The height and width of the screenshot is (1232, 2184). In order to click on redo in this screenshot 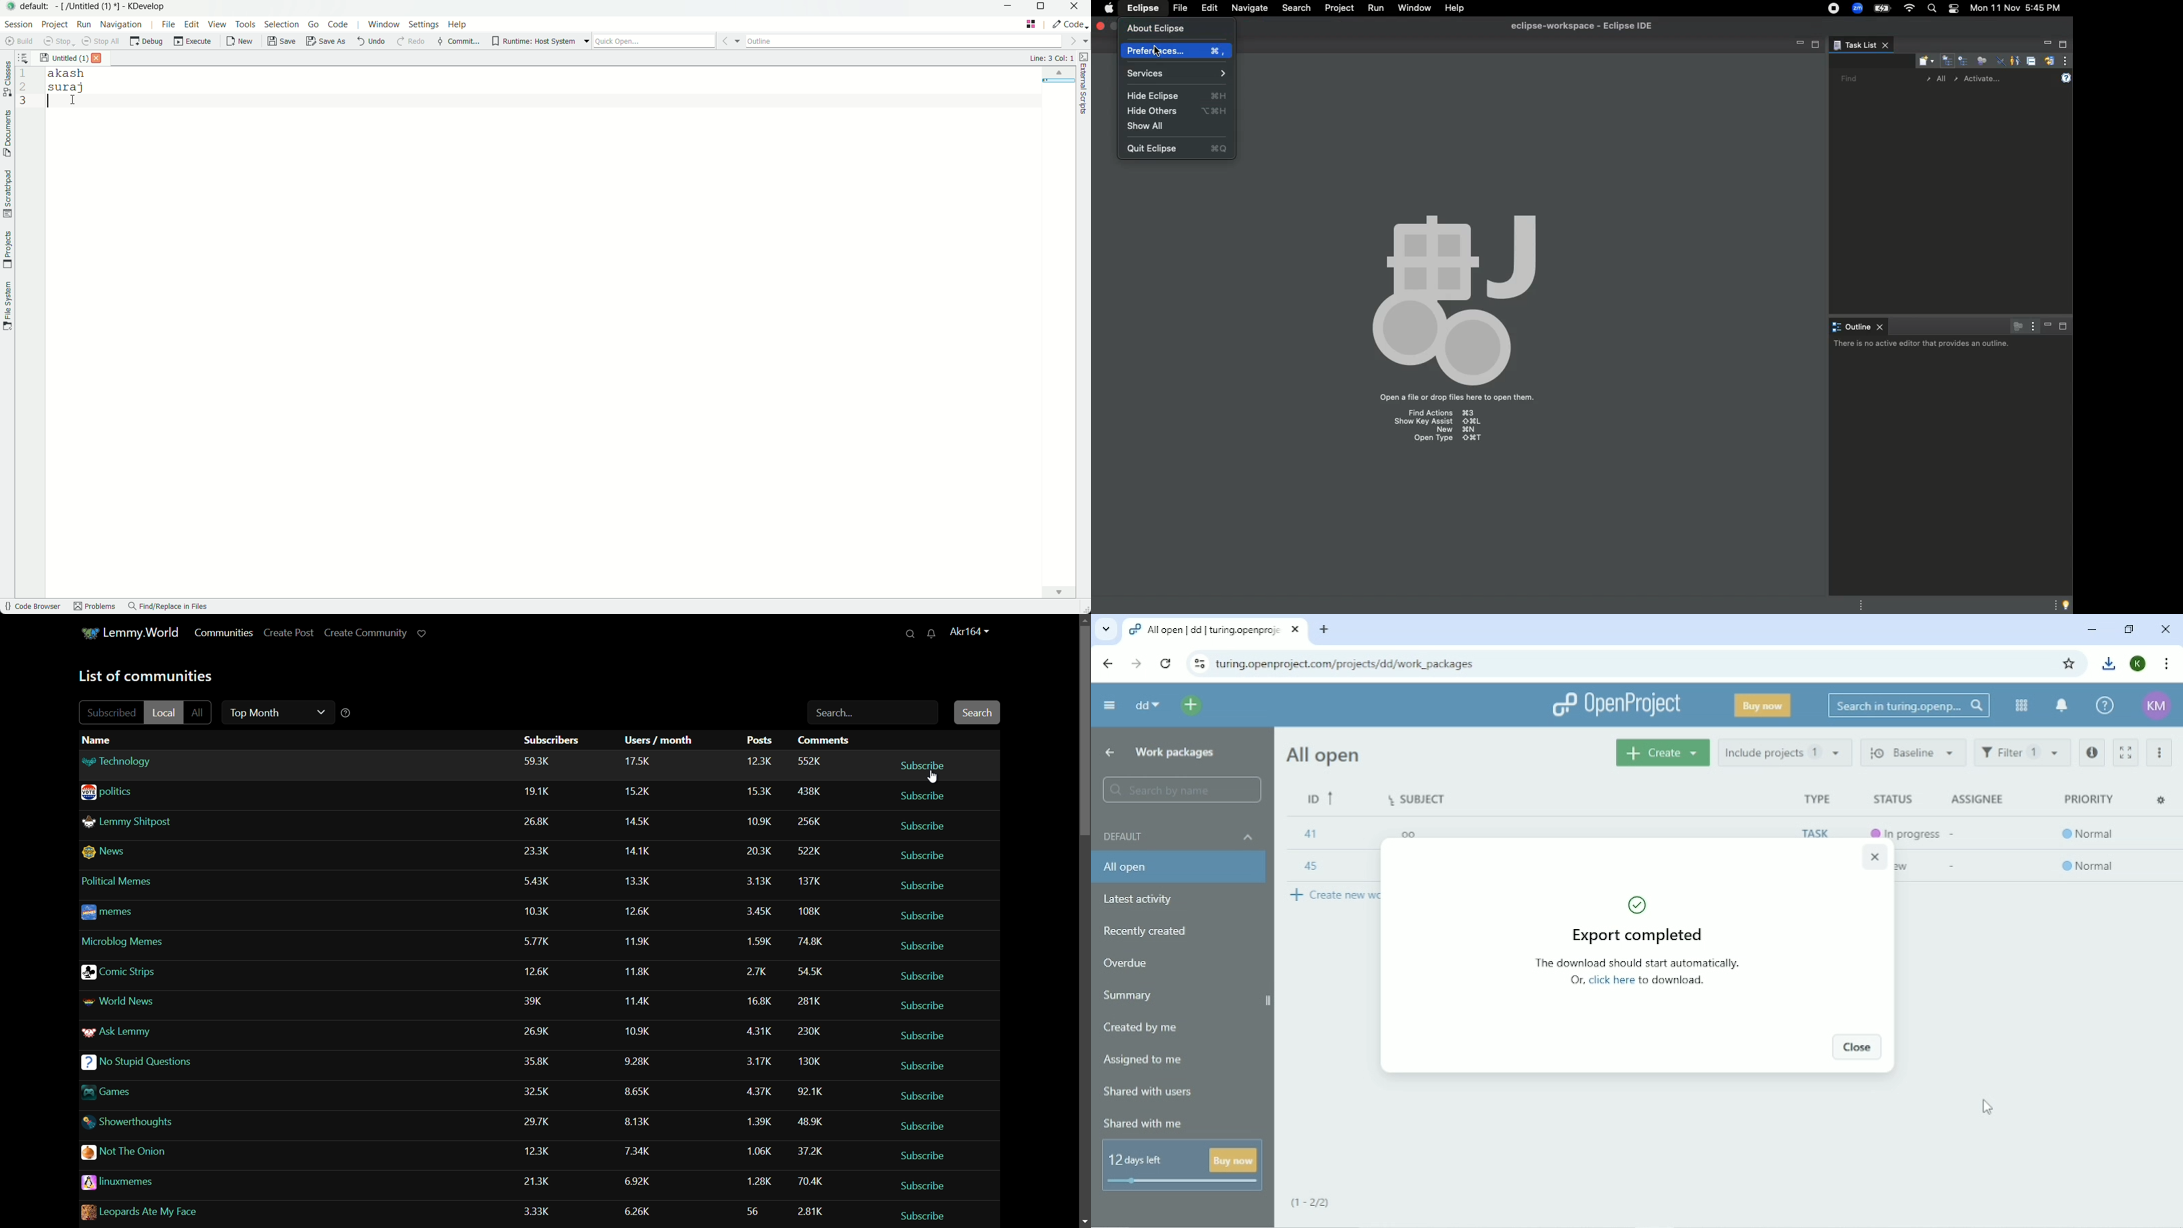, I will do `click(410, 43)`.